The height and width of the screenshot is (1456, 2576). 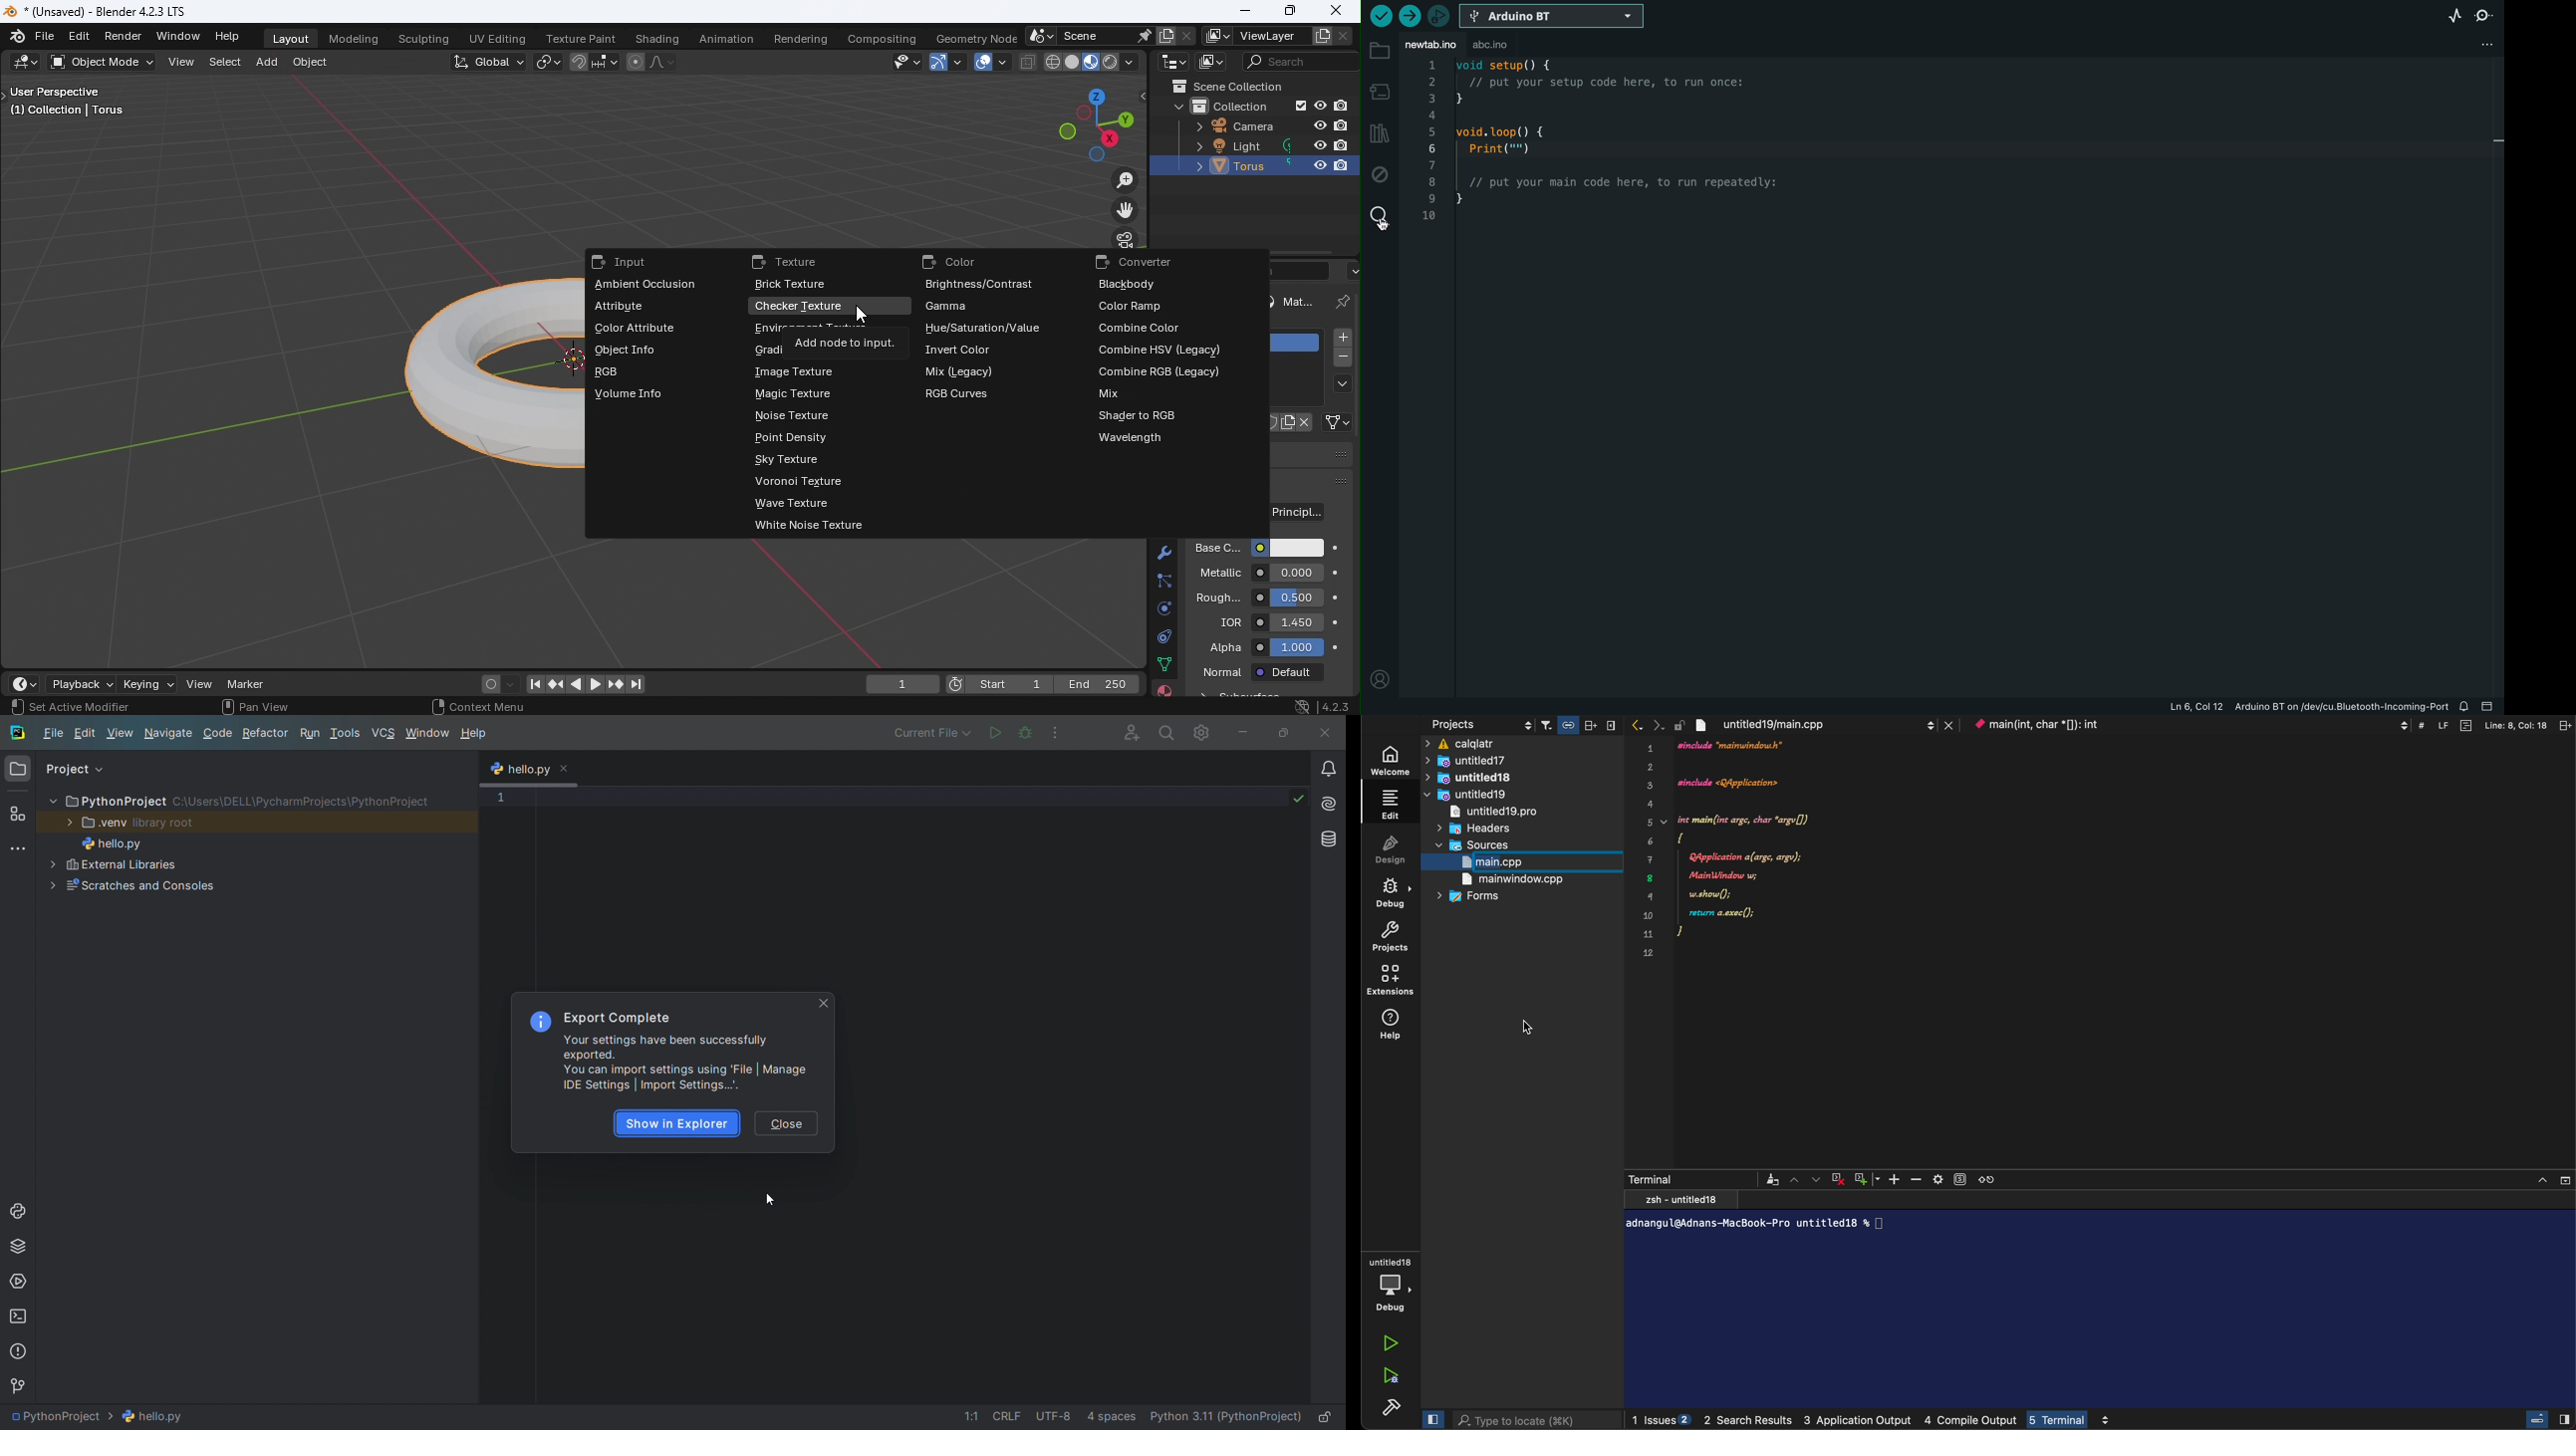 I want to click on Material, so click(x=1226, y=694).